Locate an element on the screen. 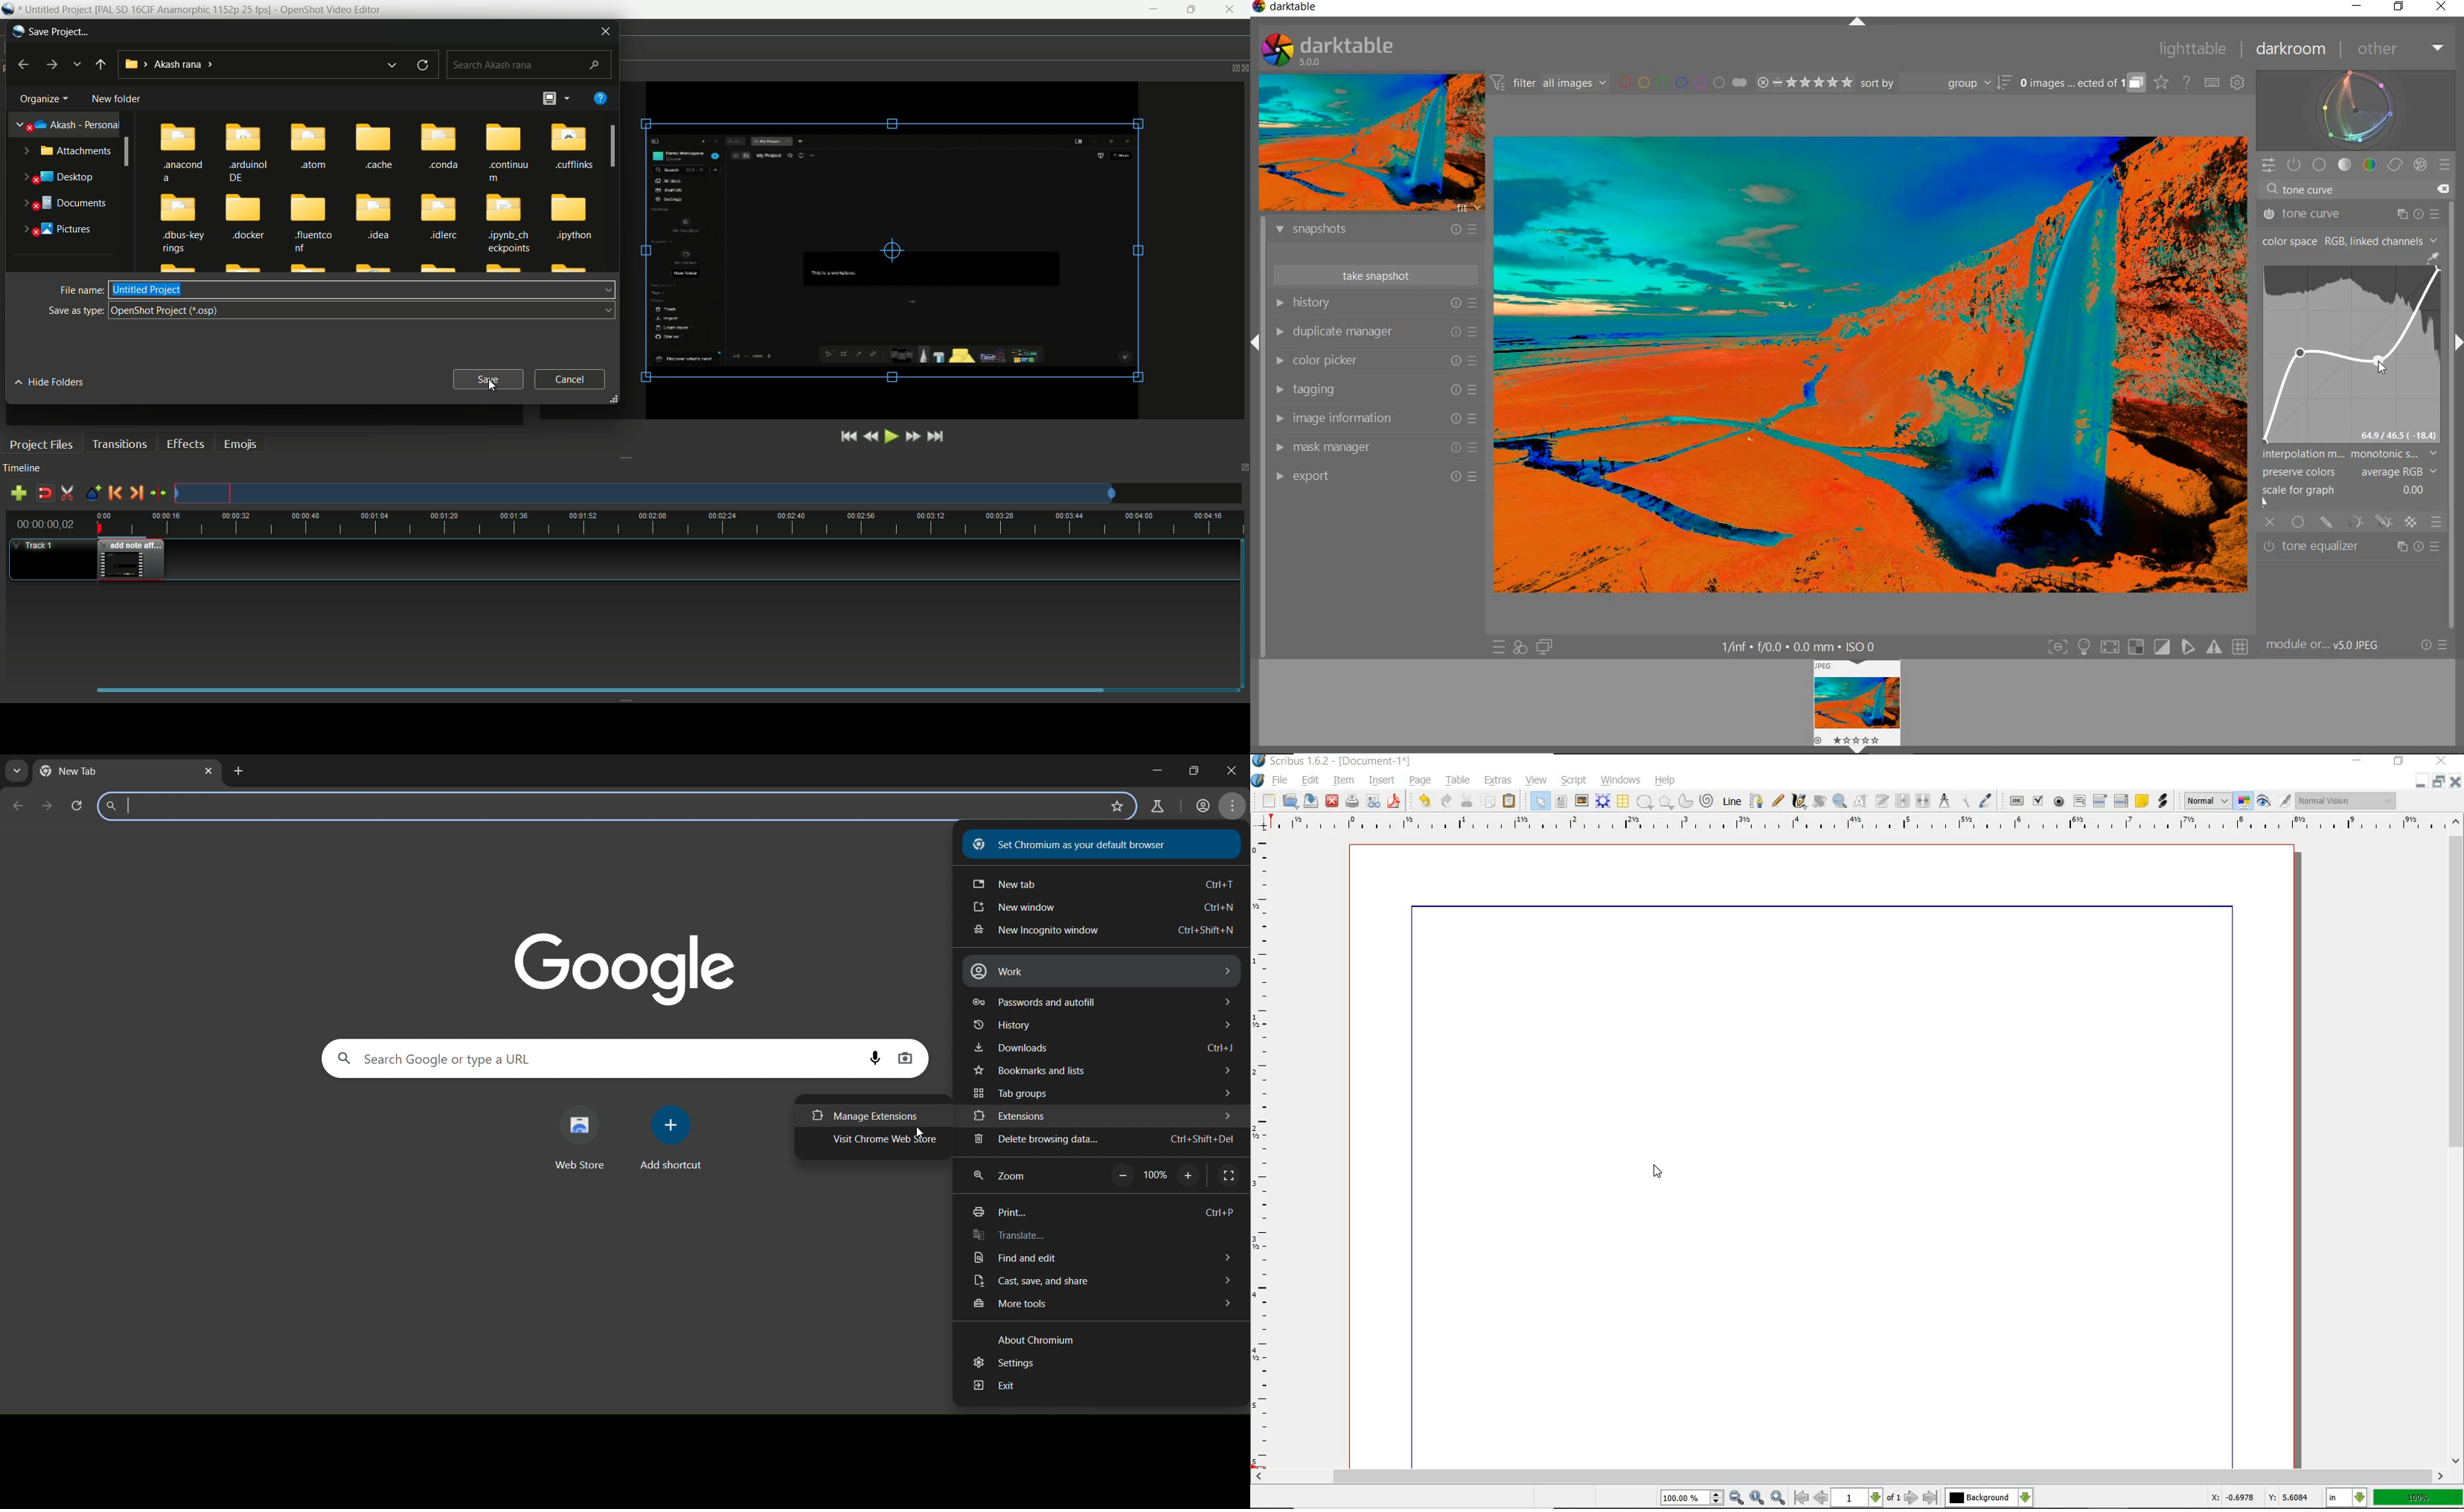 The width and height of the screenshot is (2464, 1512). PDF COMBO BOX is located at coordinates (2100, 800).